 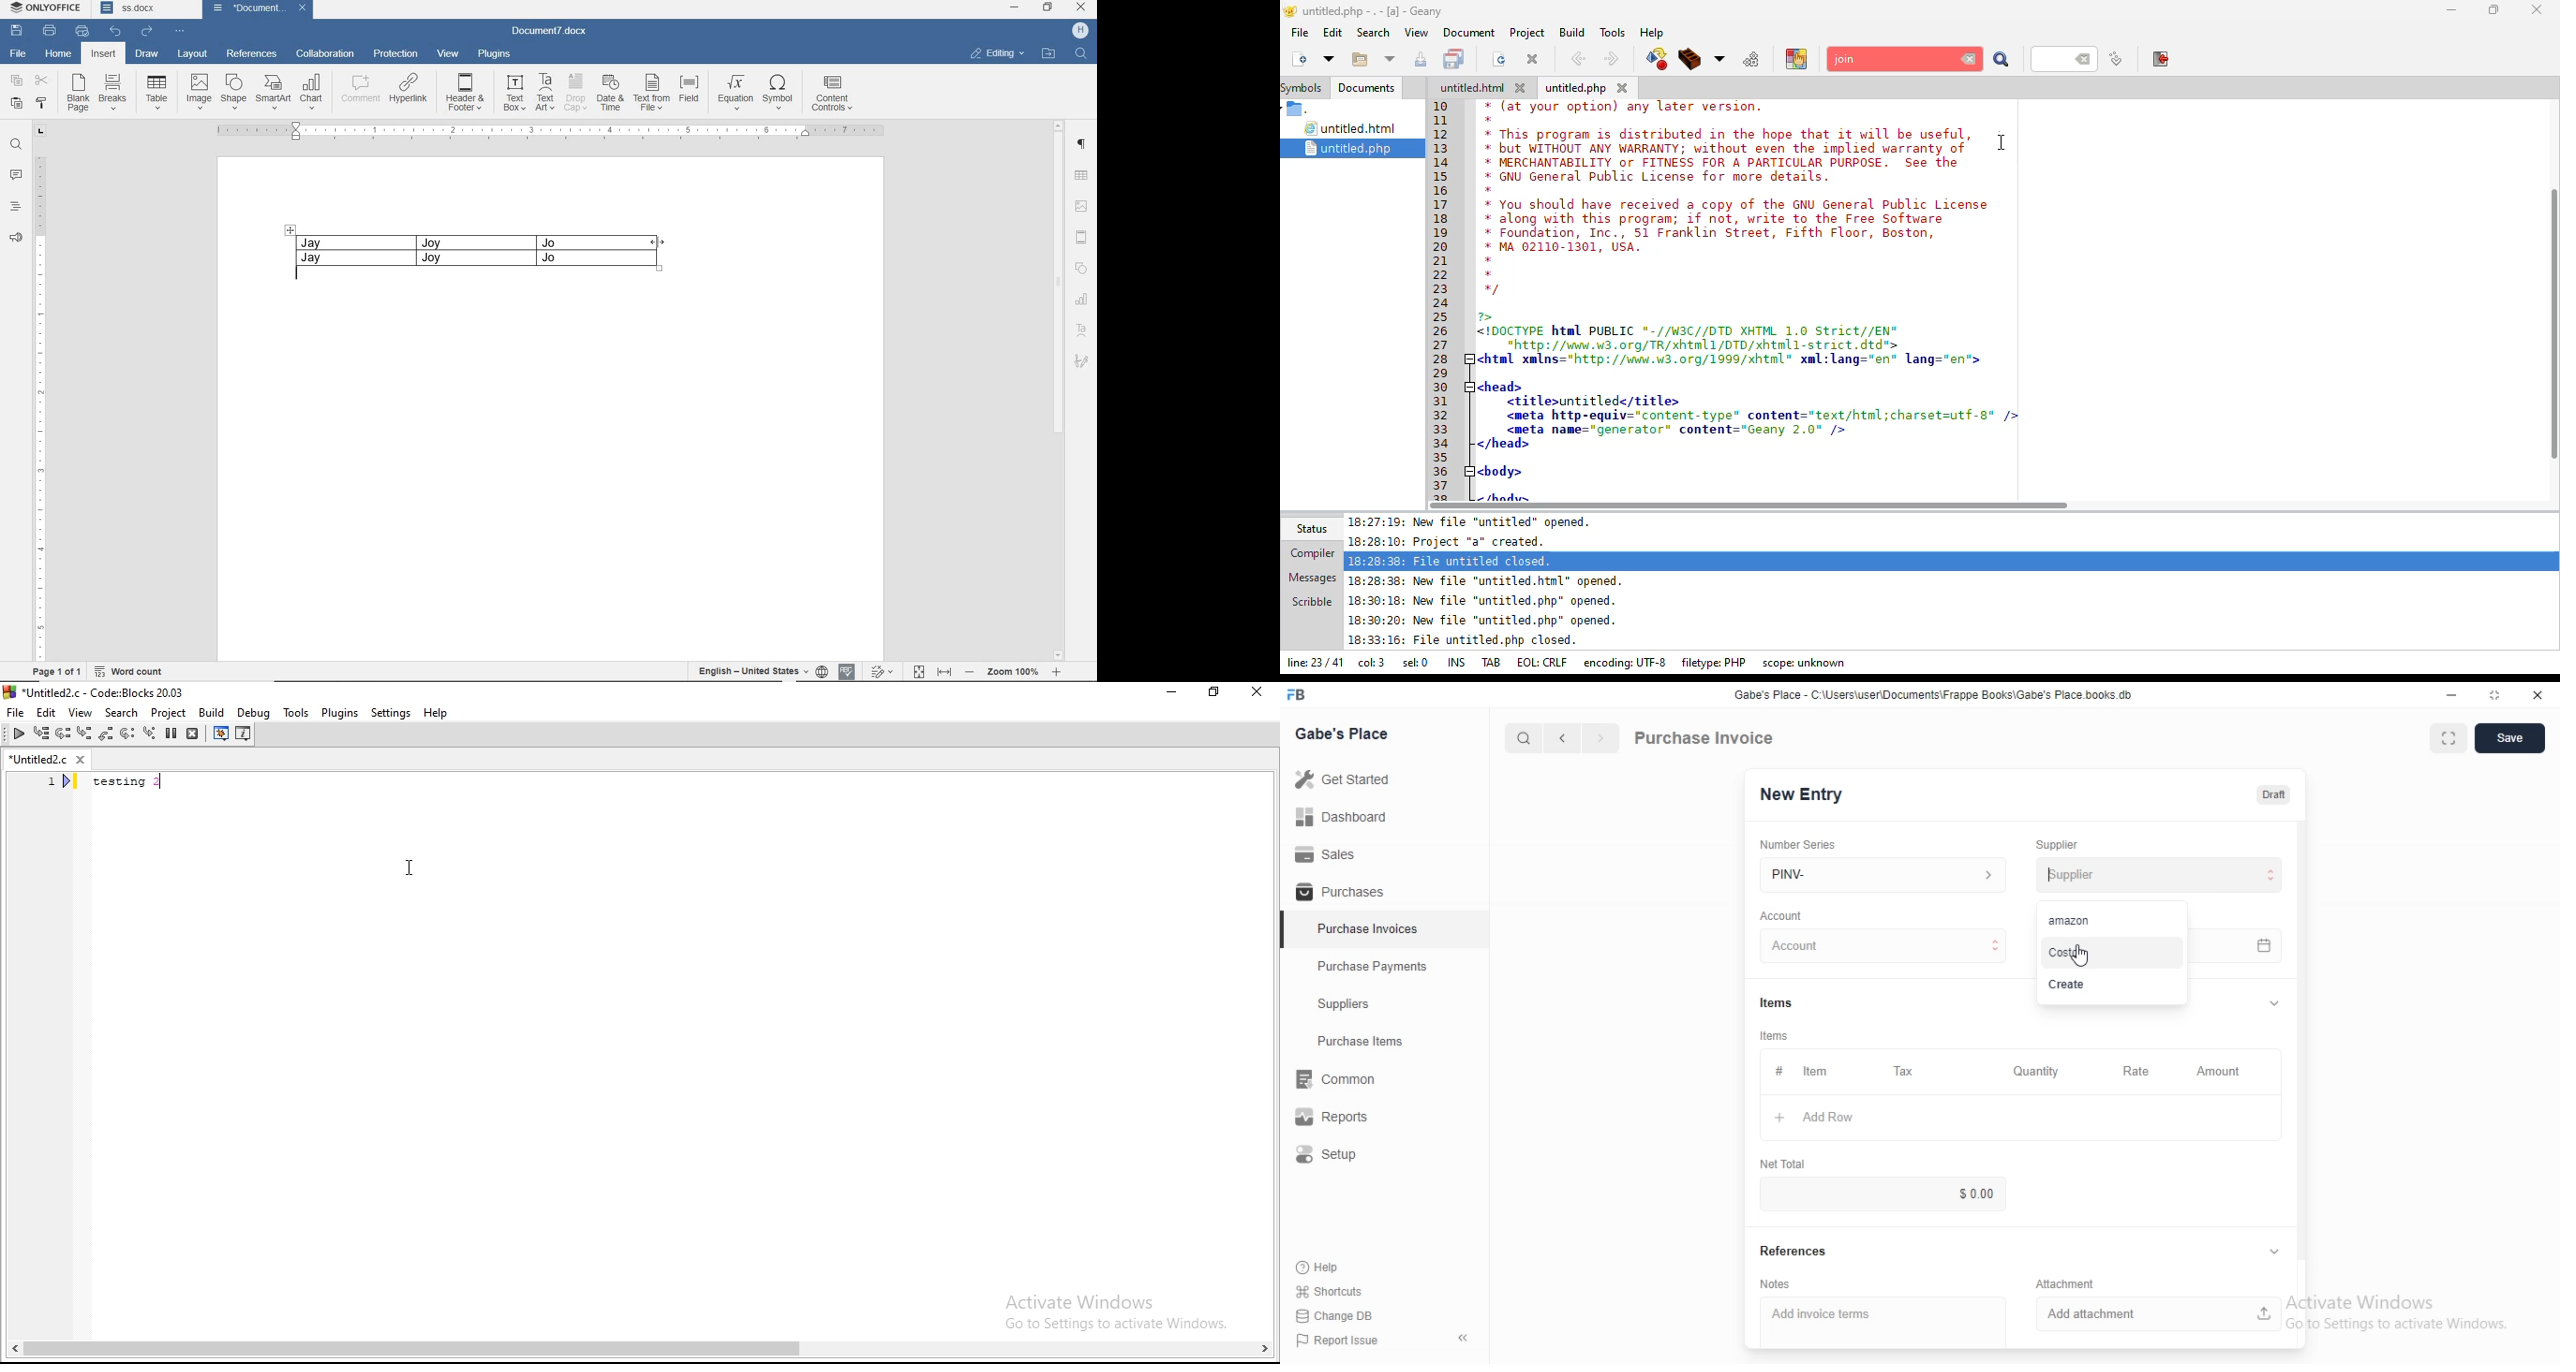 What do you see at coordinates (2140, 1071) in the screenshot?
I see `Rate` at bounding box center [2140, 1071].